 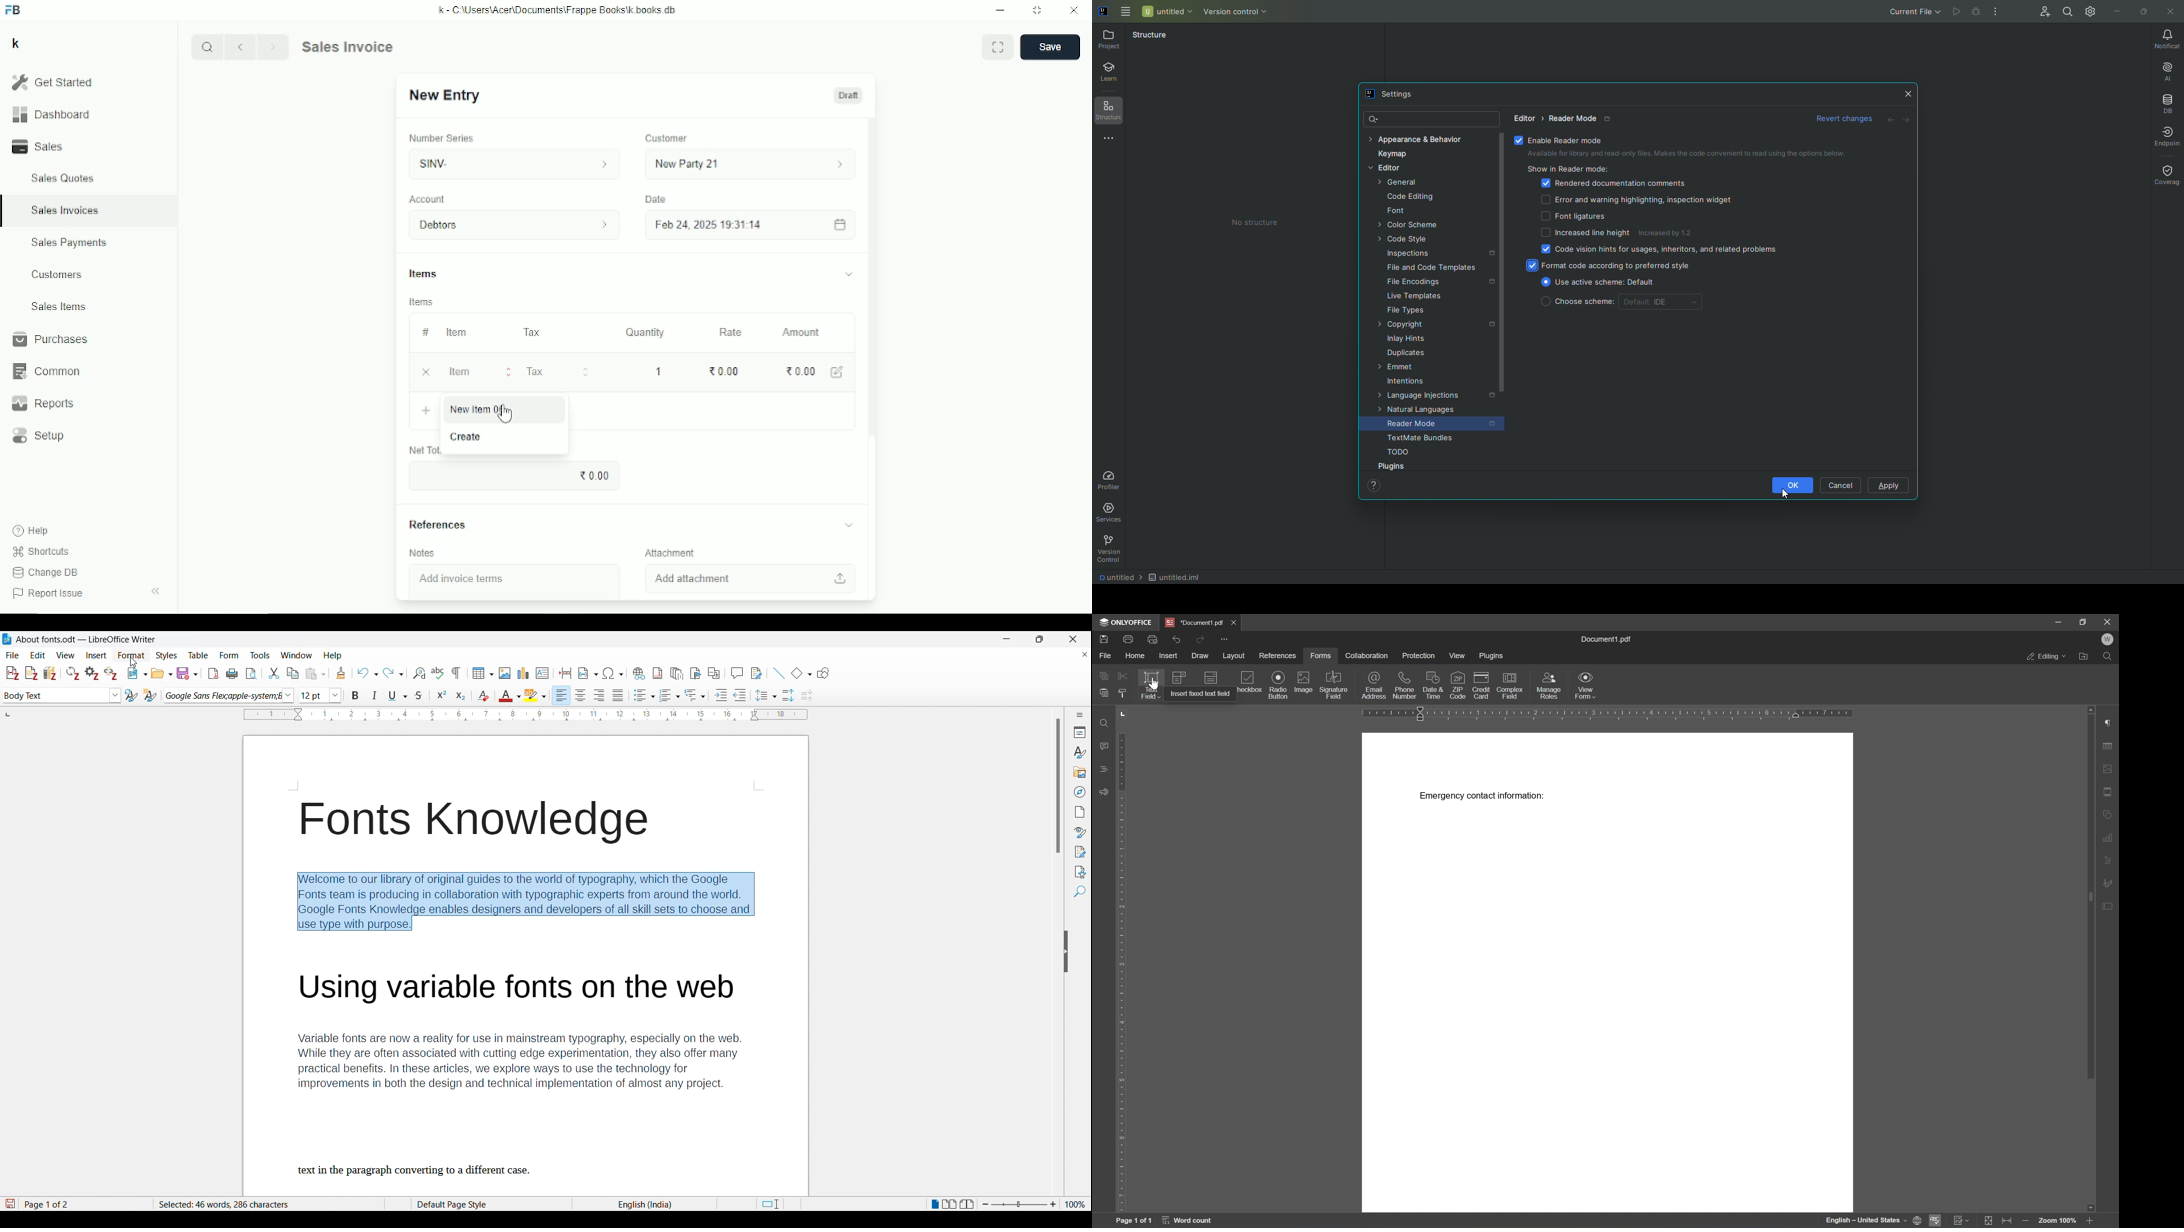 I want to click on view form, so click(x=1586, y=686).